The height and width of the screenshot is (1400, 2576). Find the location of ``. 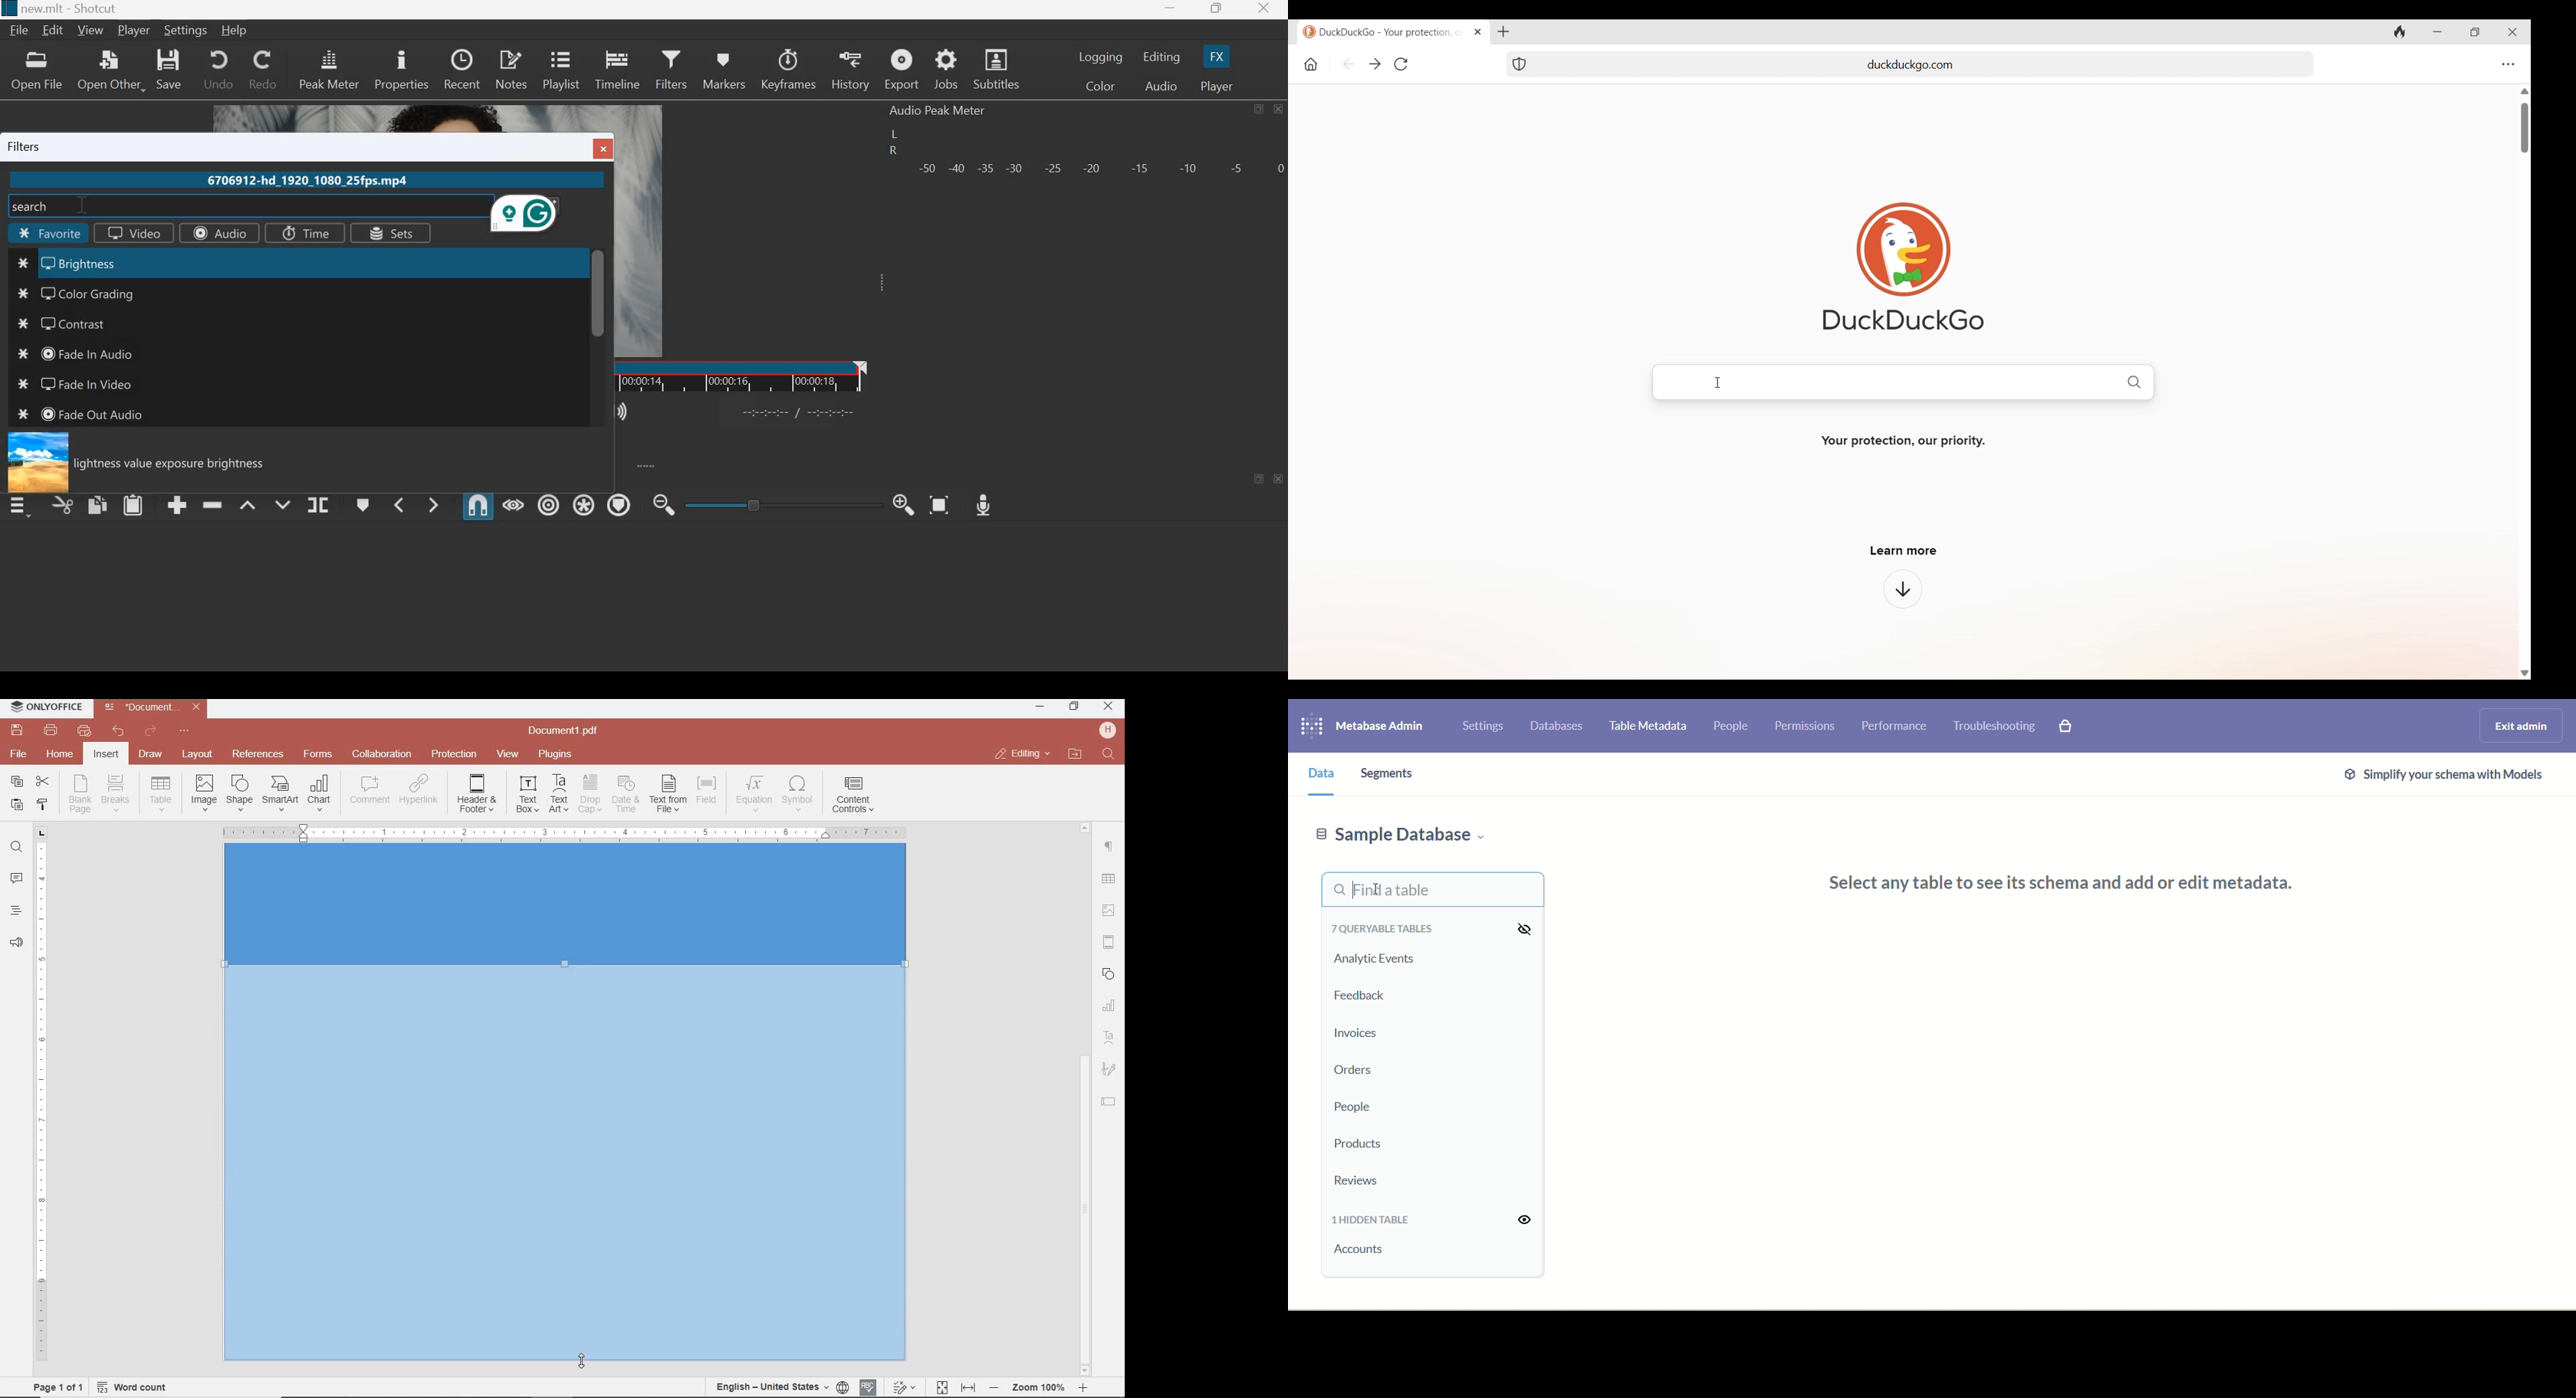

 is located at coordinates (23, 293).